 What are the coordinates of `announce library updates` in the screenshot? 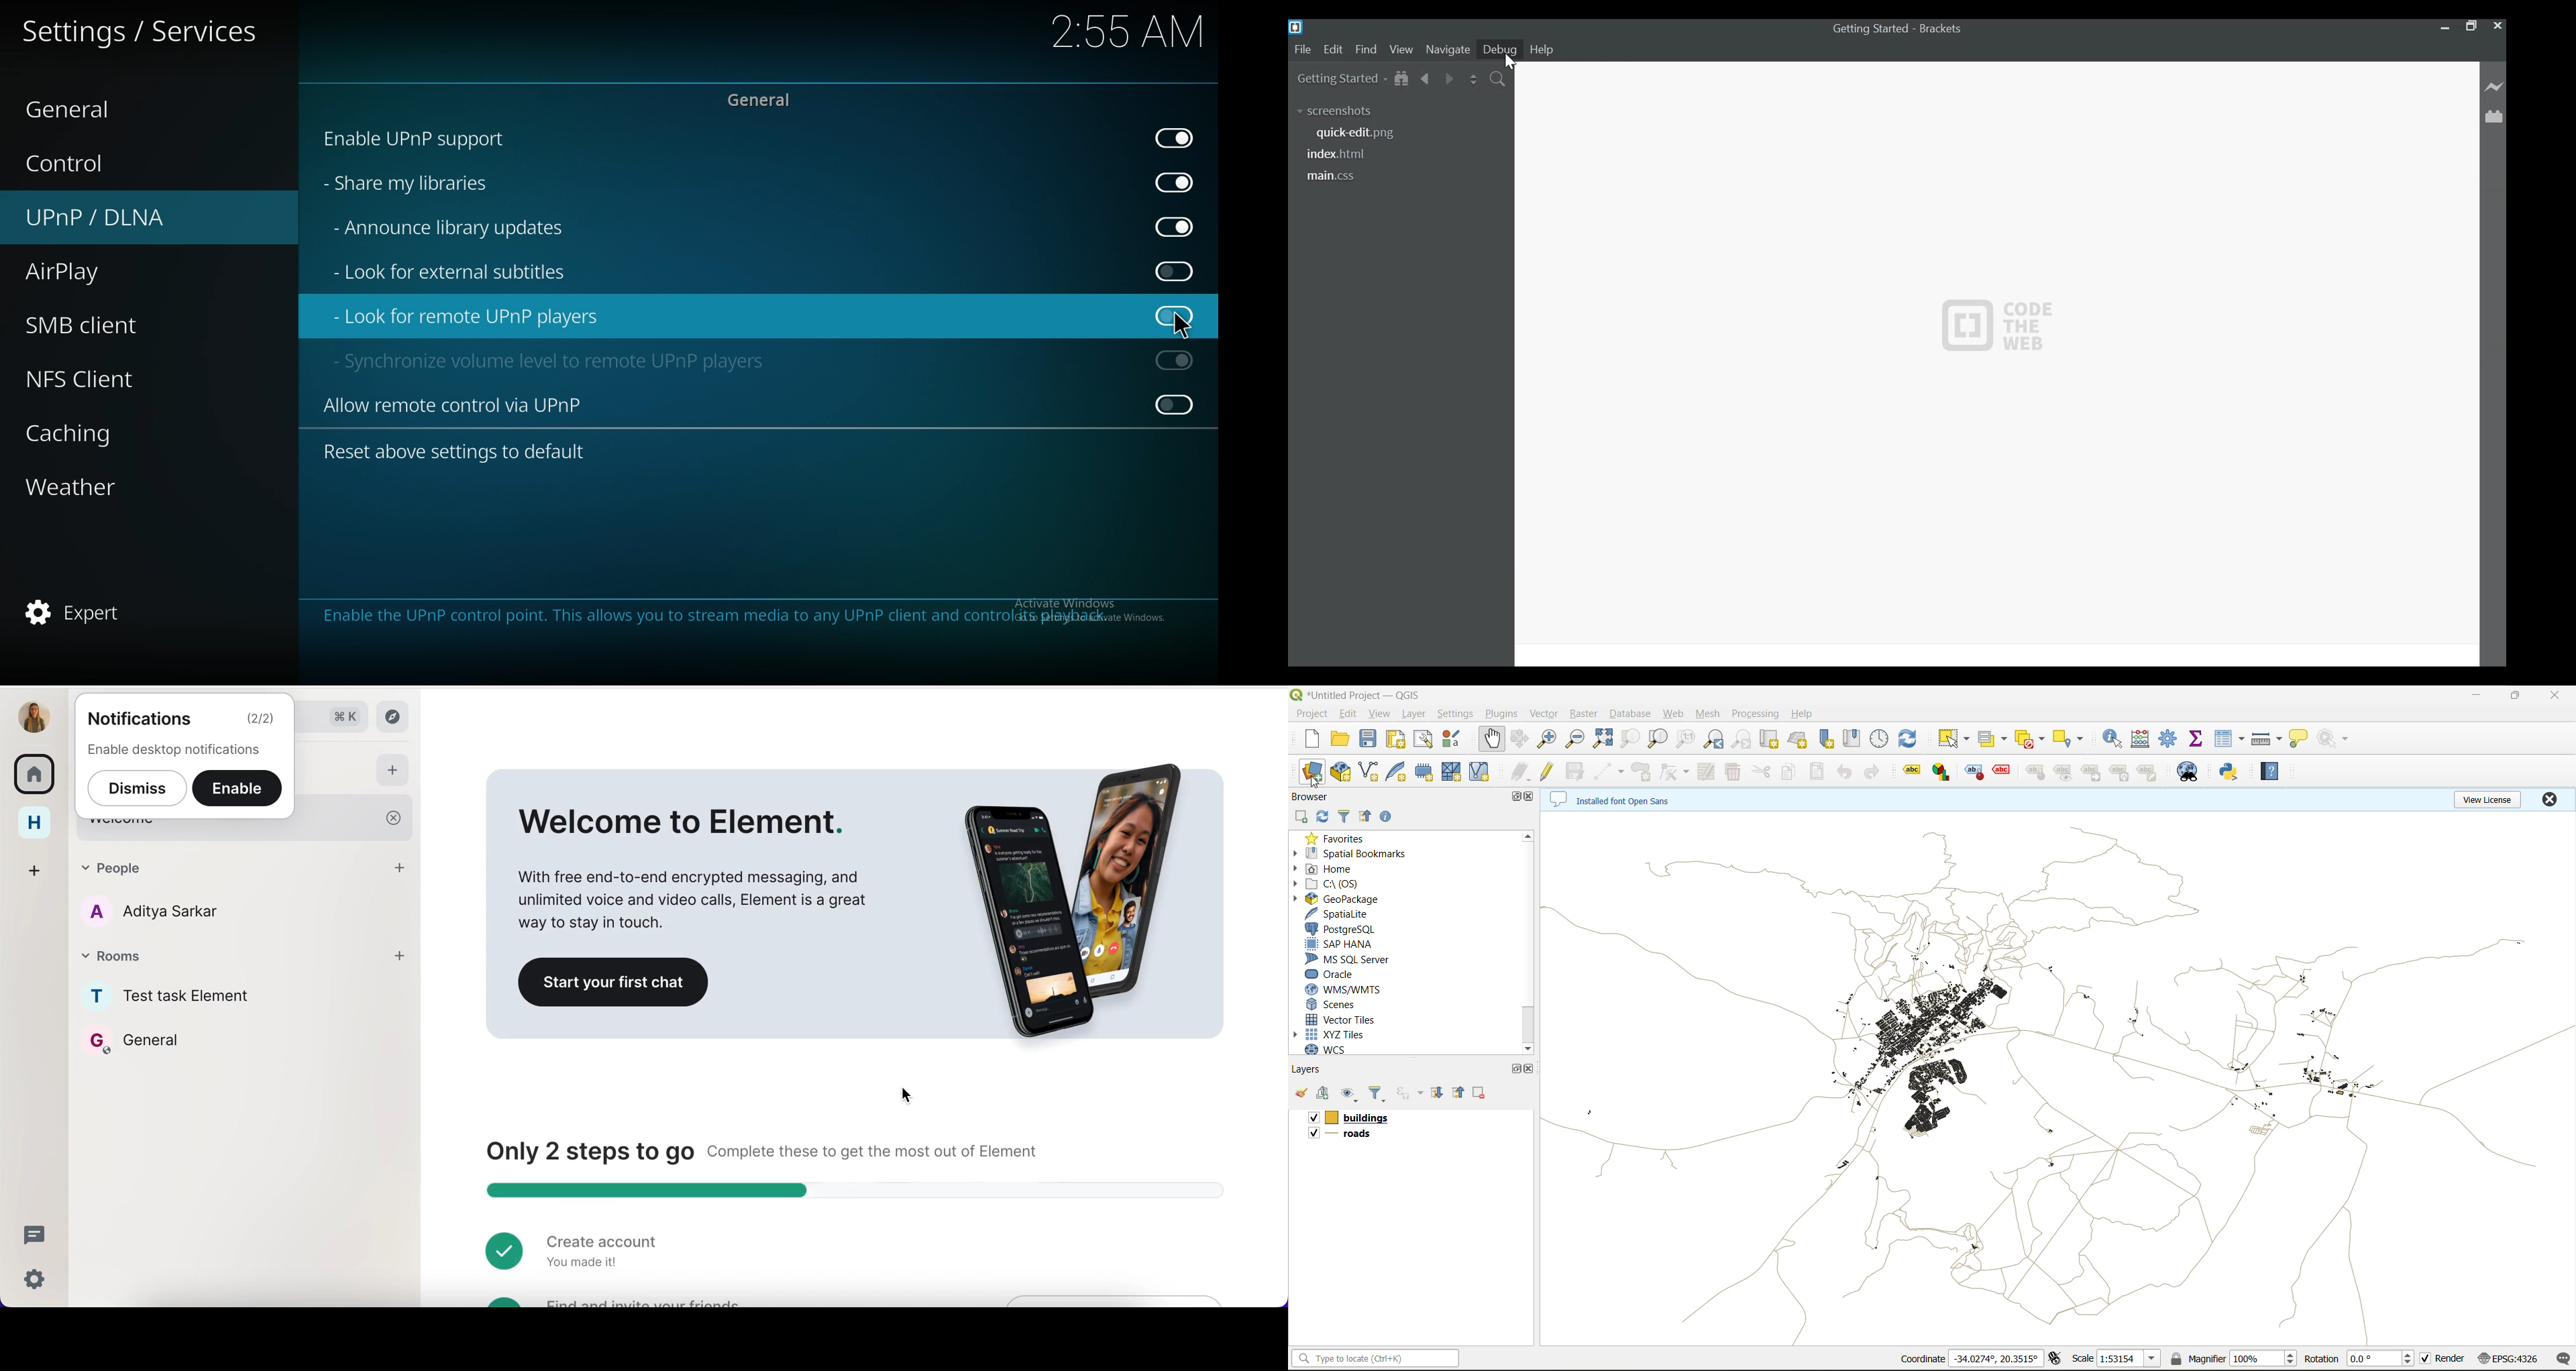 It's located at (455, 227).